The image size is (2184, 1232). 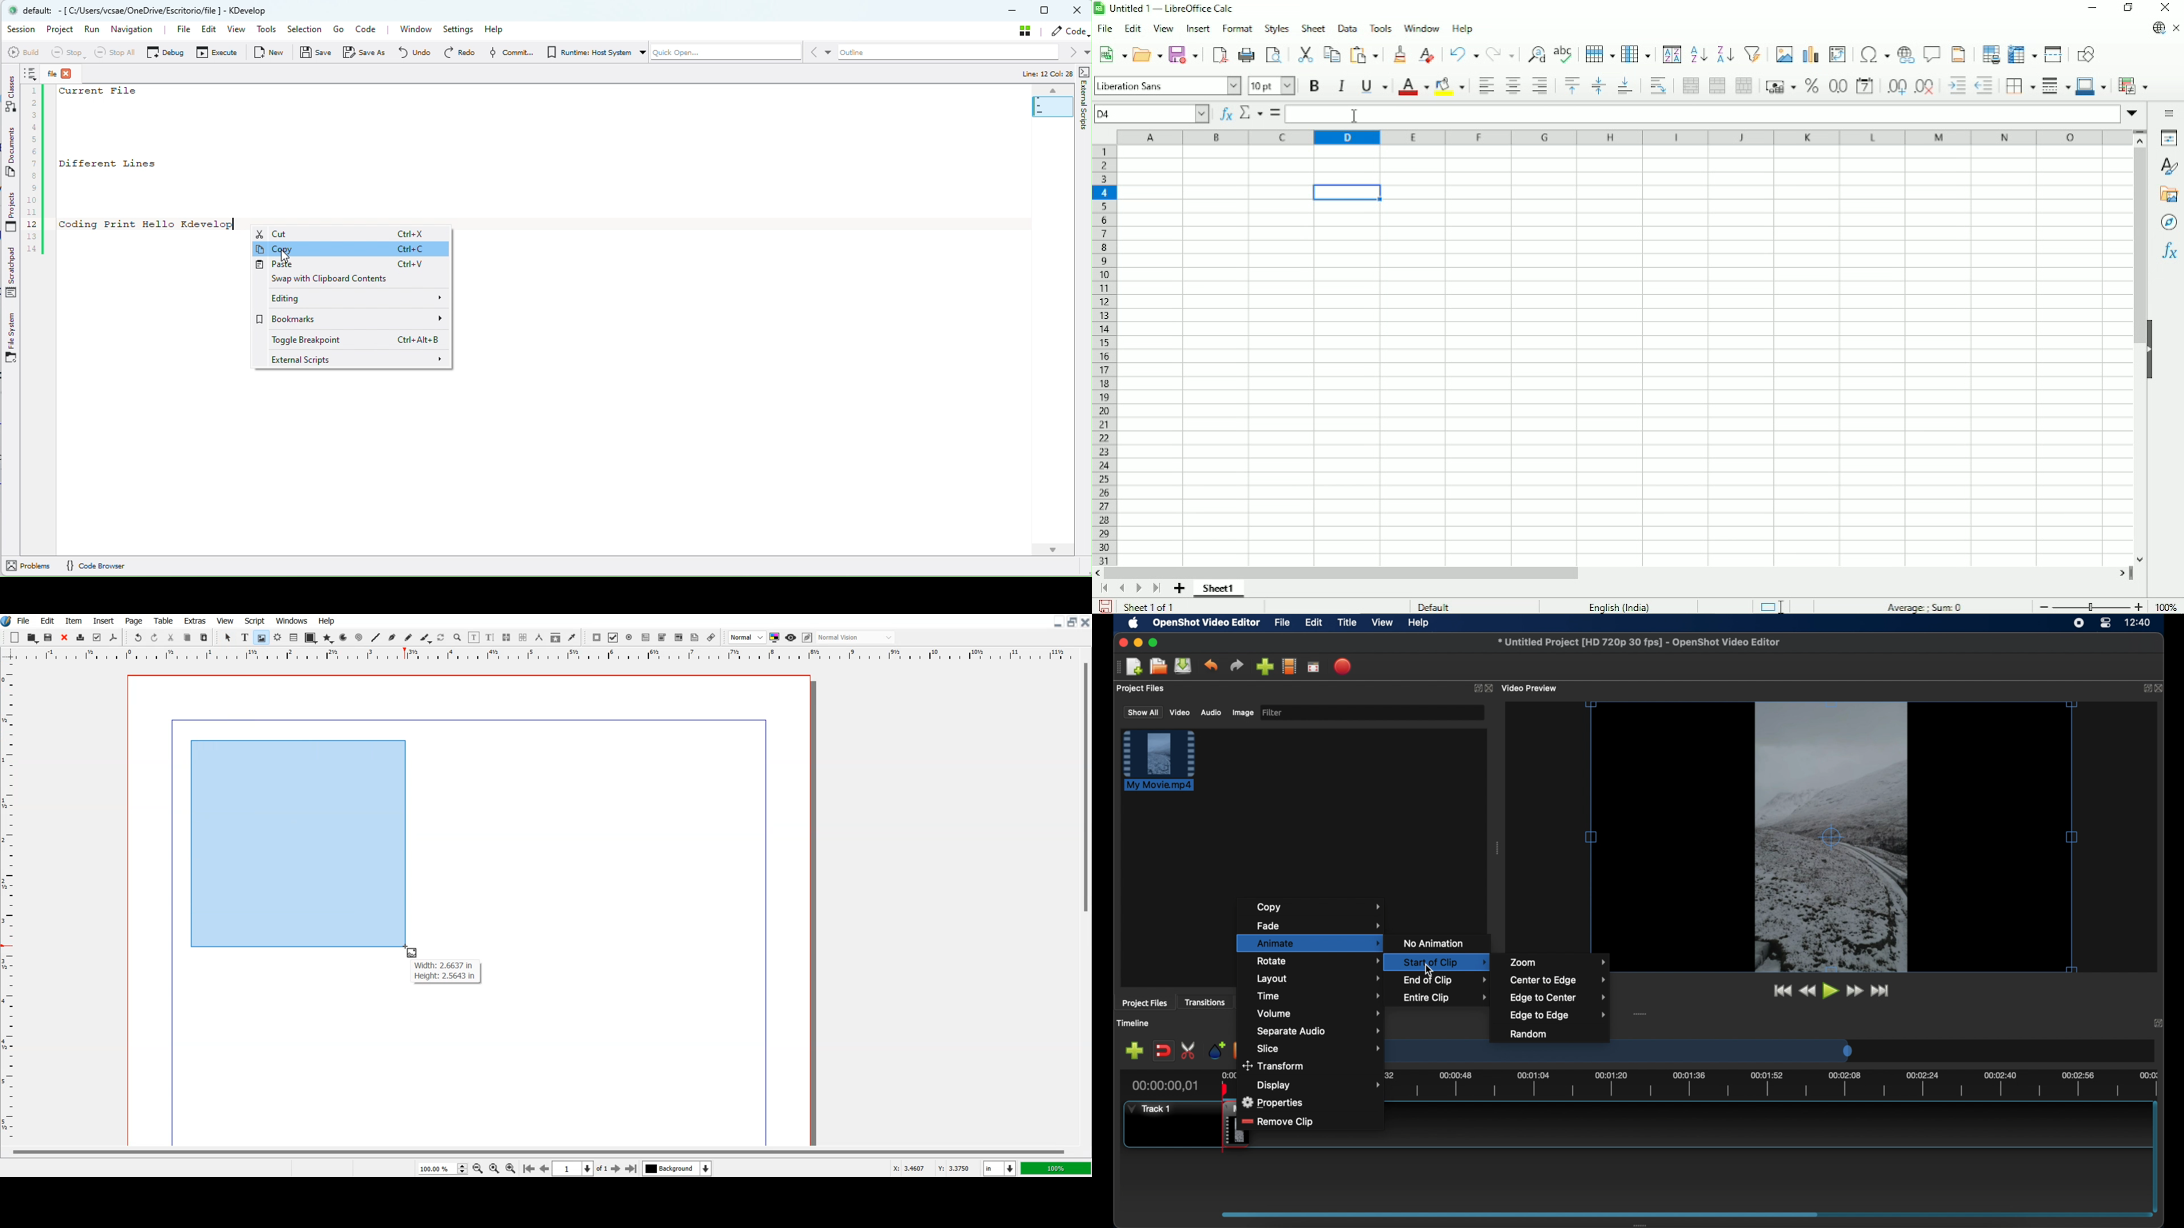 I want to click on Line, so click(x=376, y=637).